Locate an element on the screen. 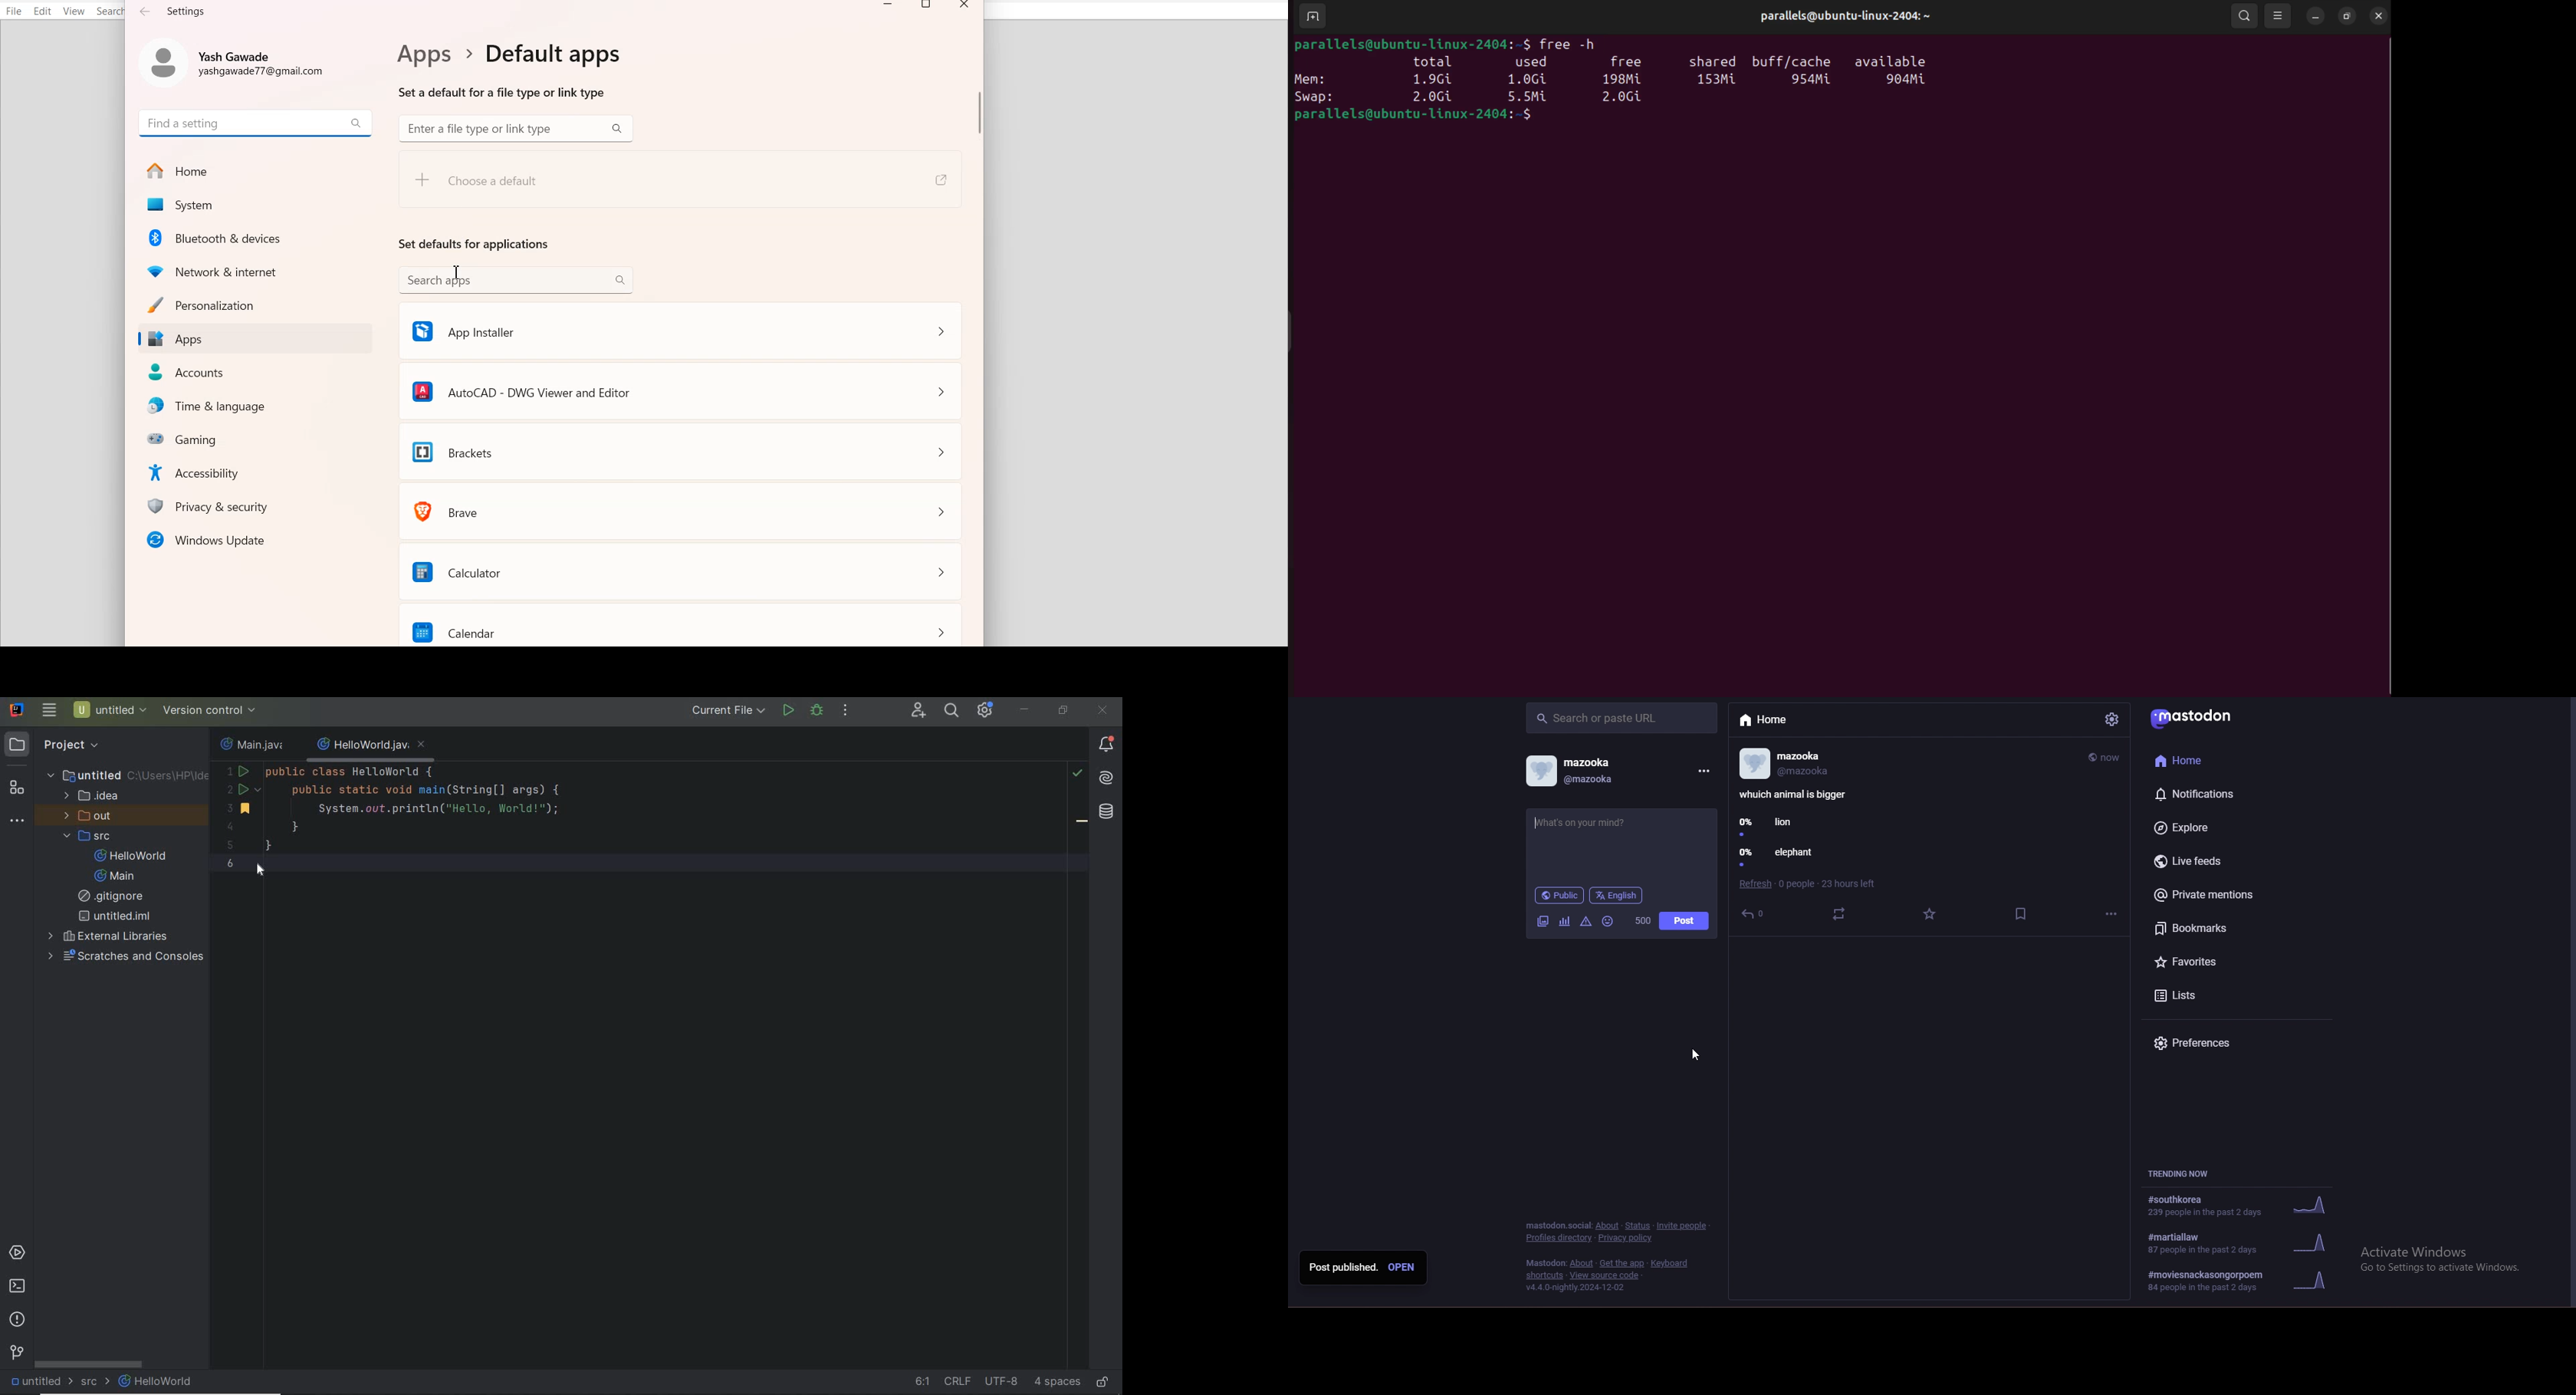 The width and height of the screenshot is (2576, 1400). mazooka is located at coordinates (1590, 762).